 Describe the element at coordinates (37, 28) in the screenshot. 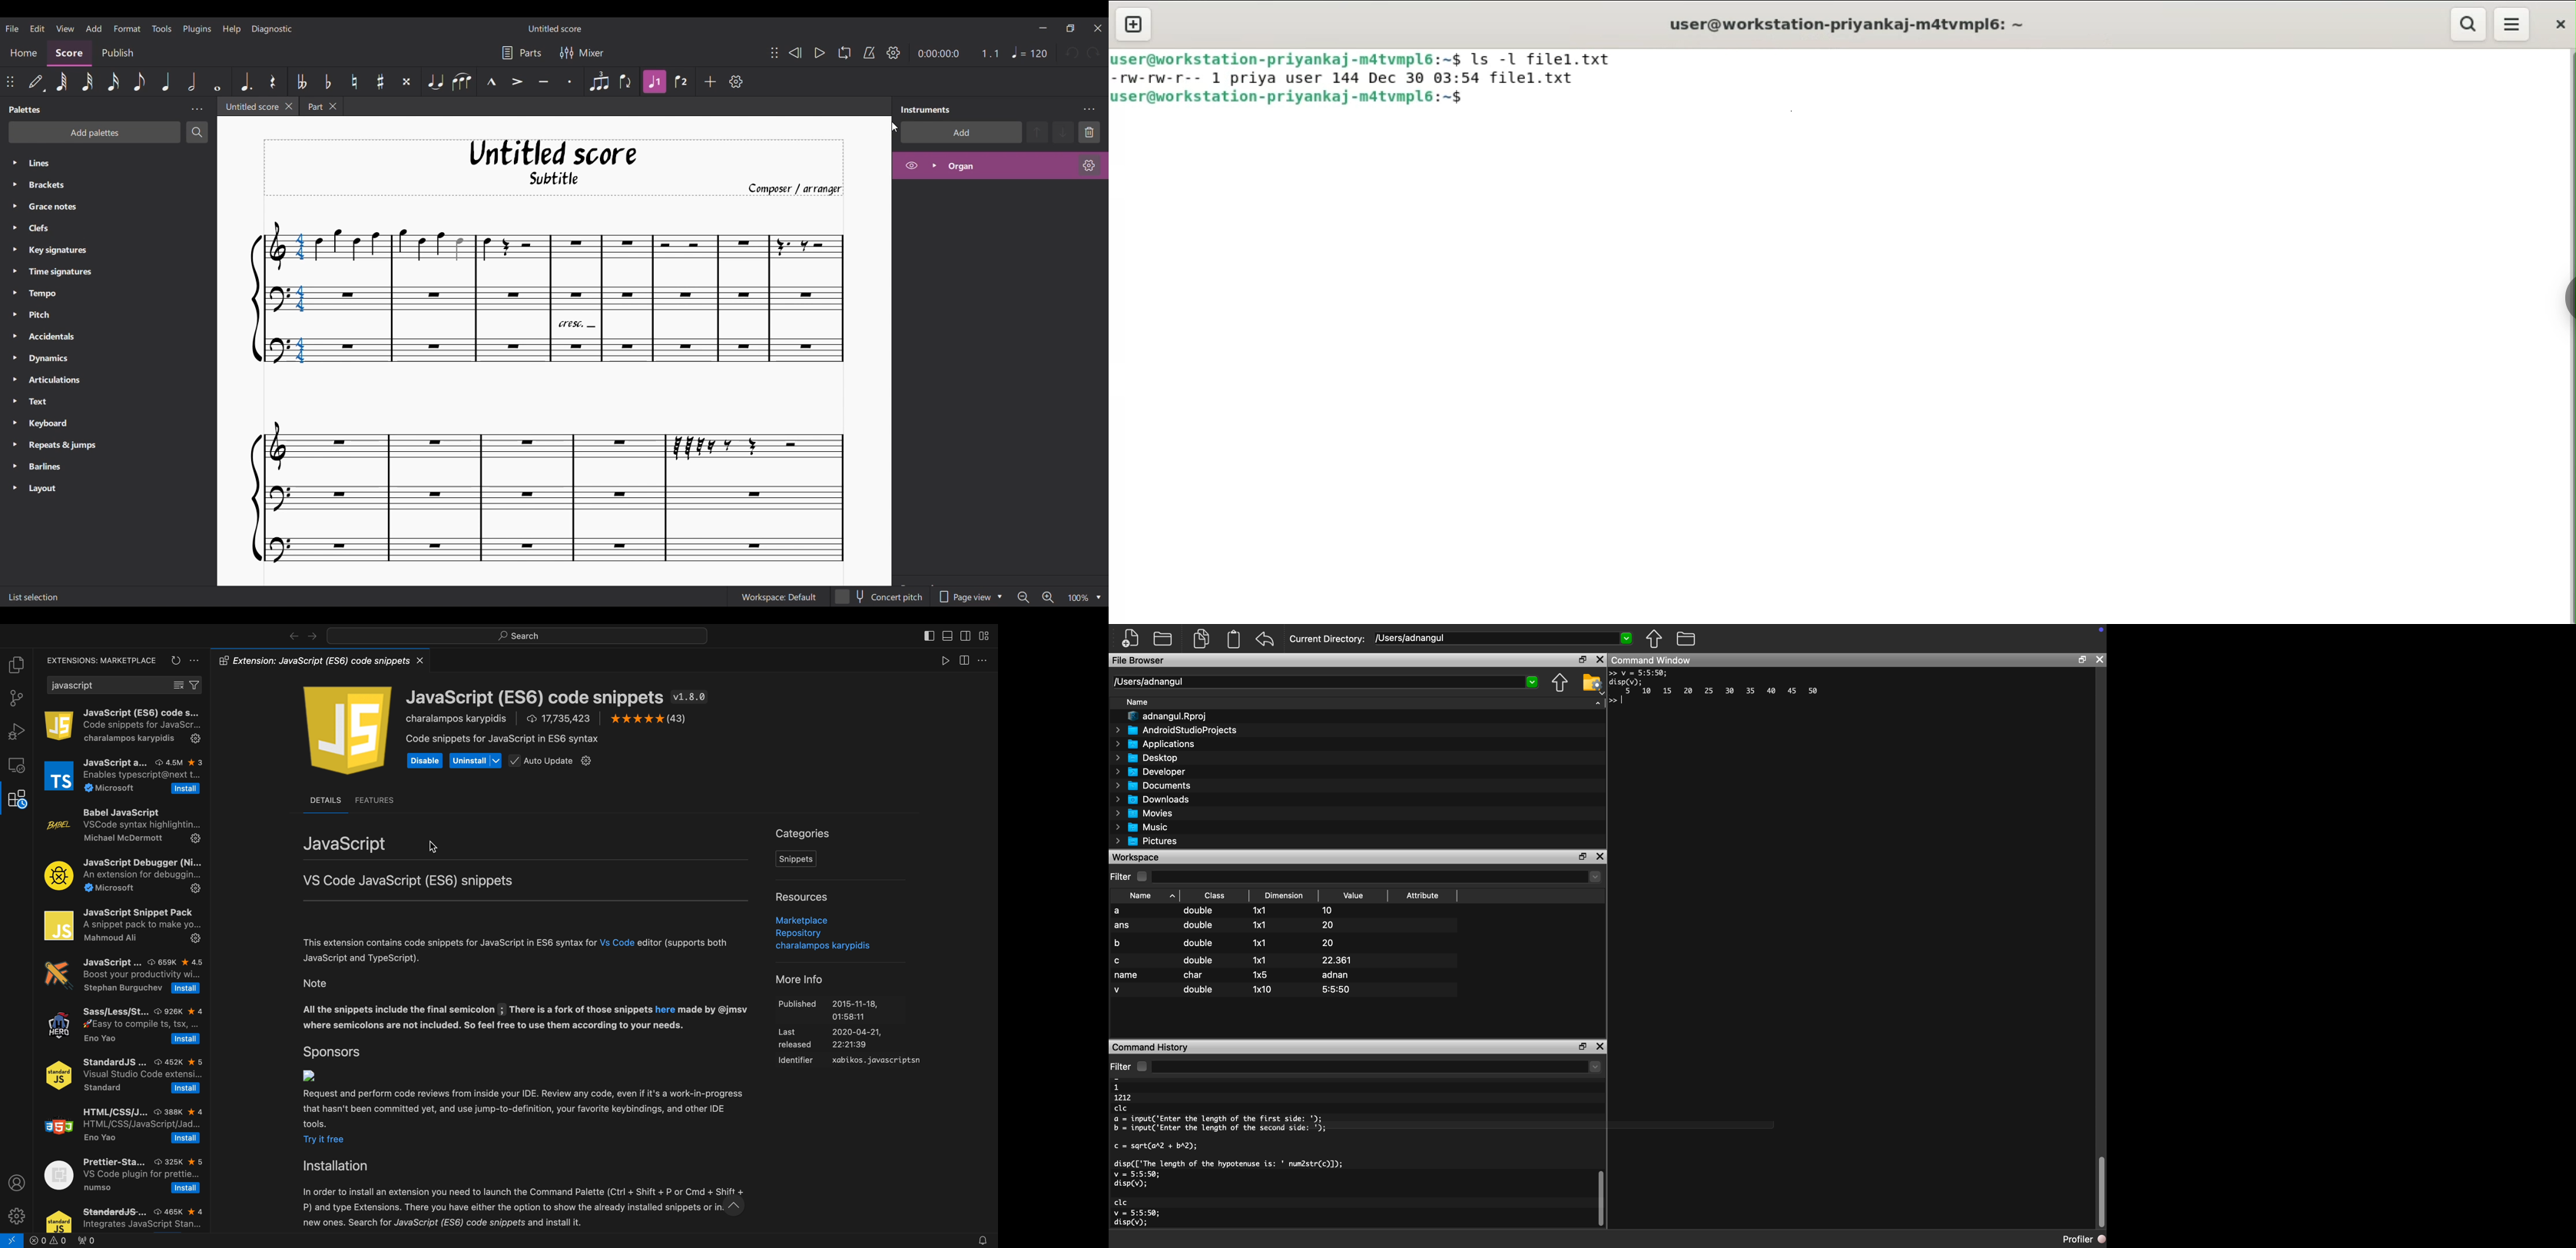

I see `Edit menu` at that location.